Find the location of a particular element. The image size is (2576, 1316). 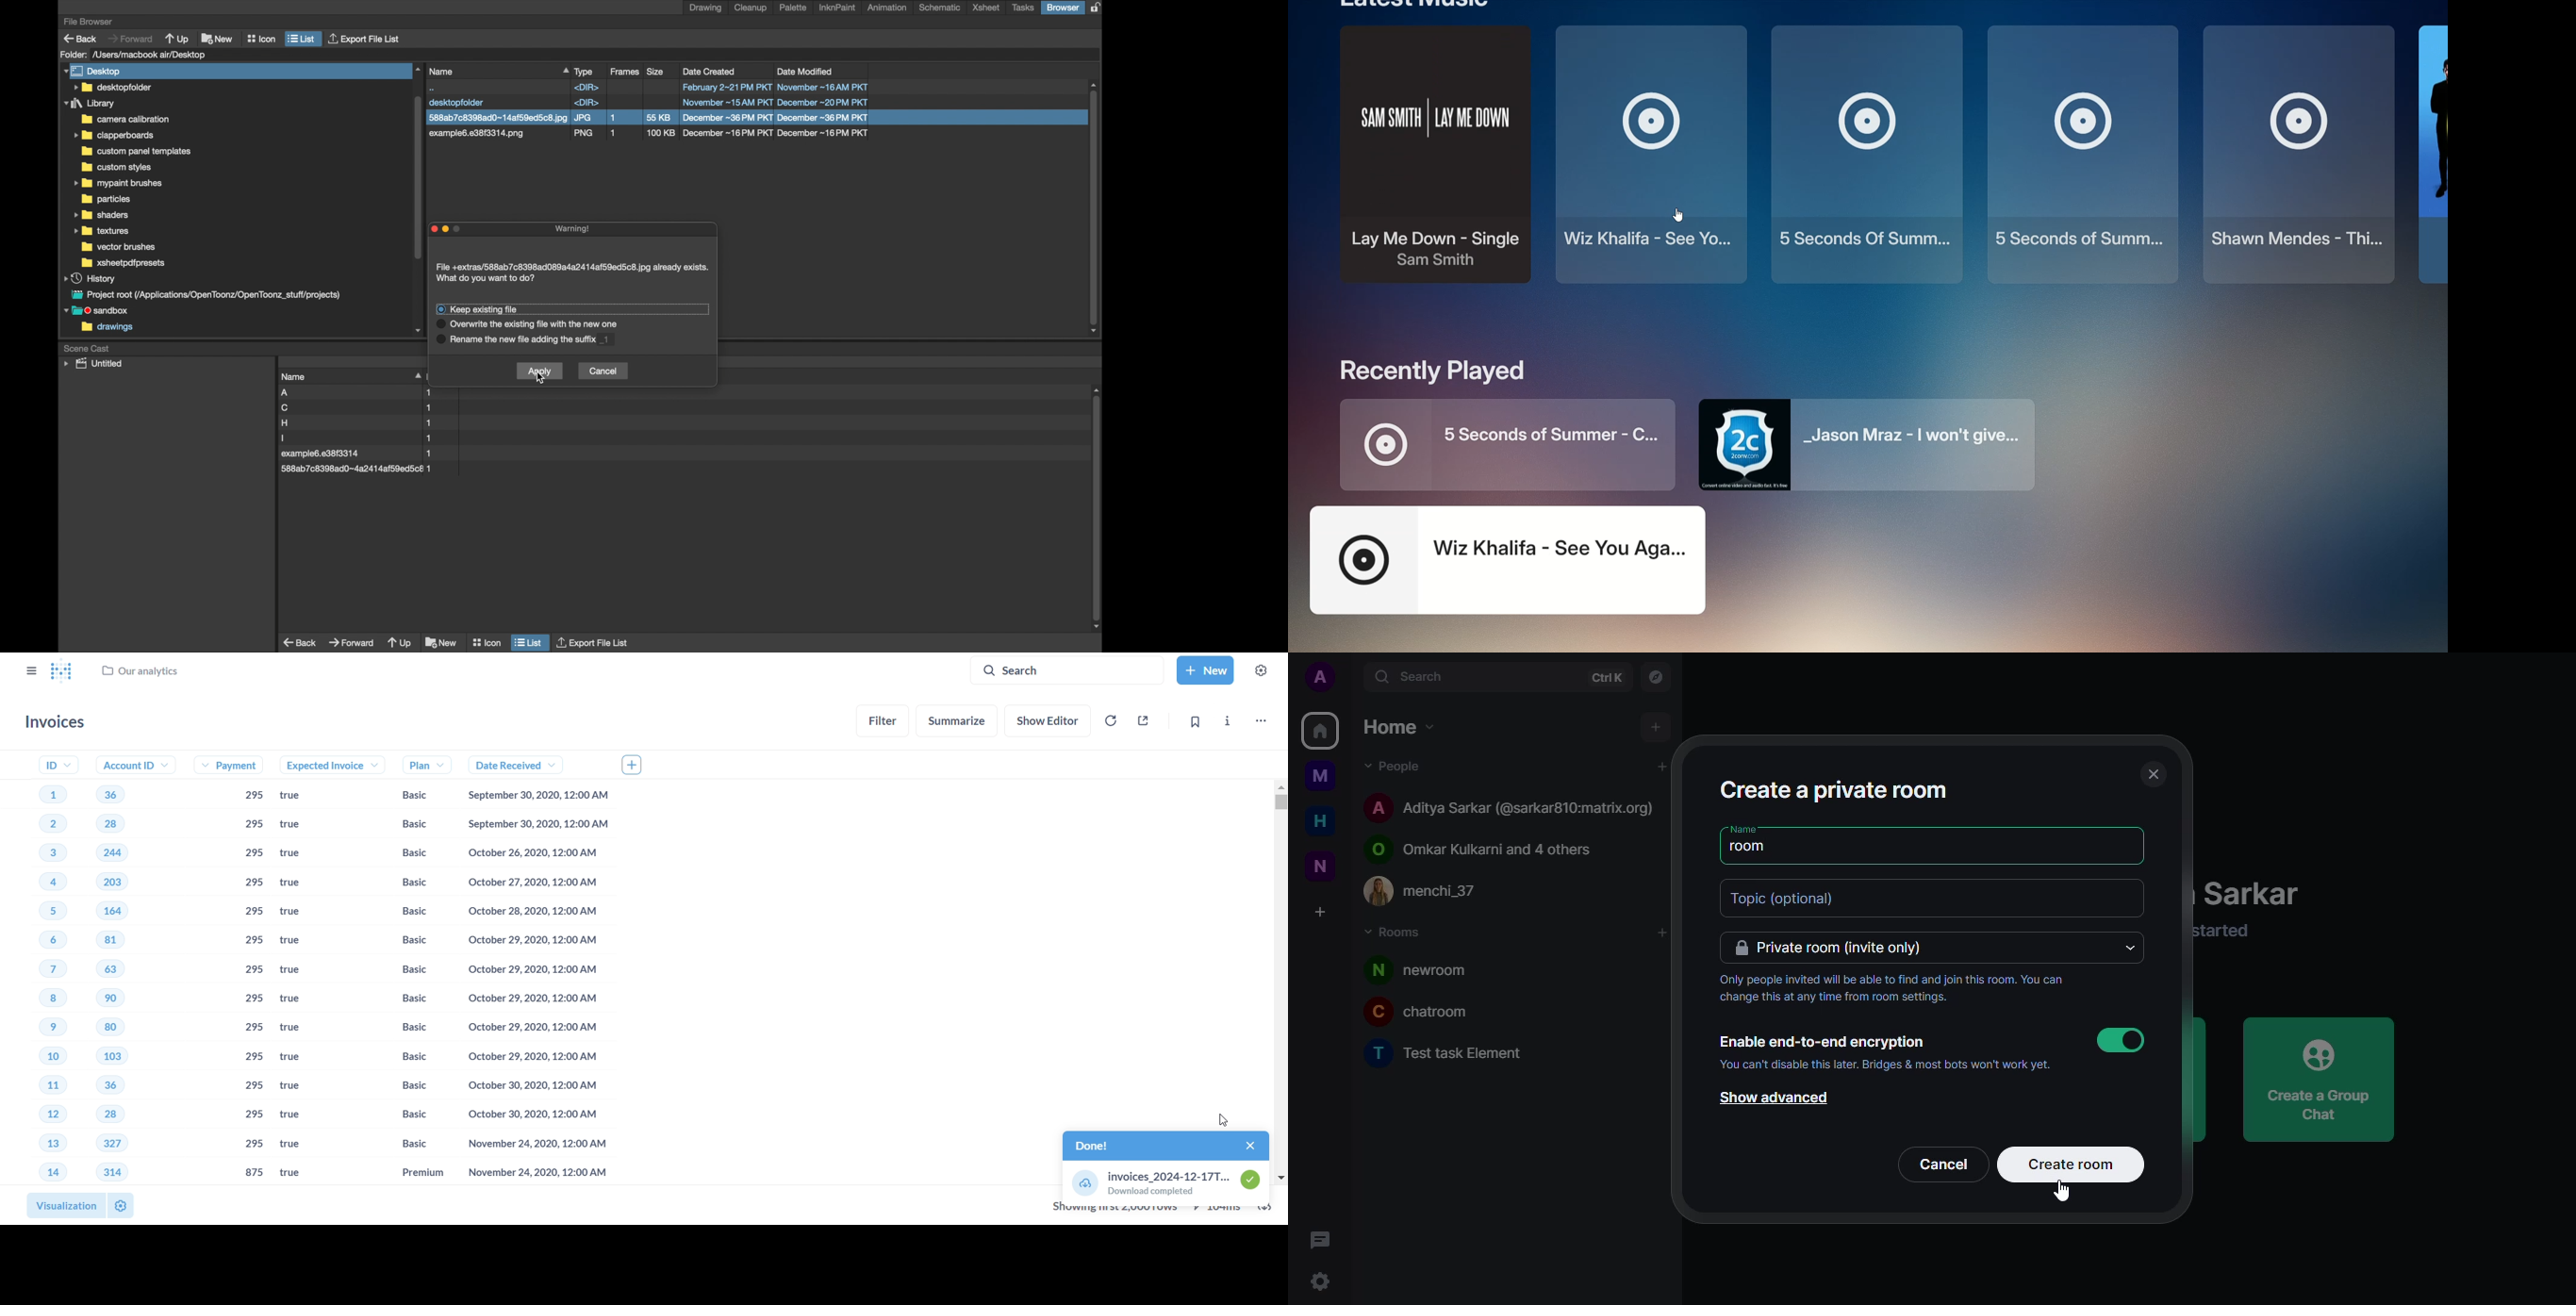

rooms dropdown is located at coordinates (1398, 934).